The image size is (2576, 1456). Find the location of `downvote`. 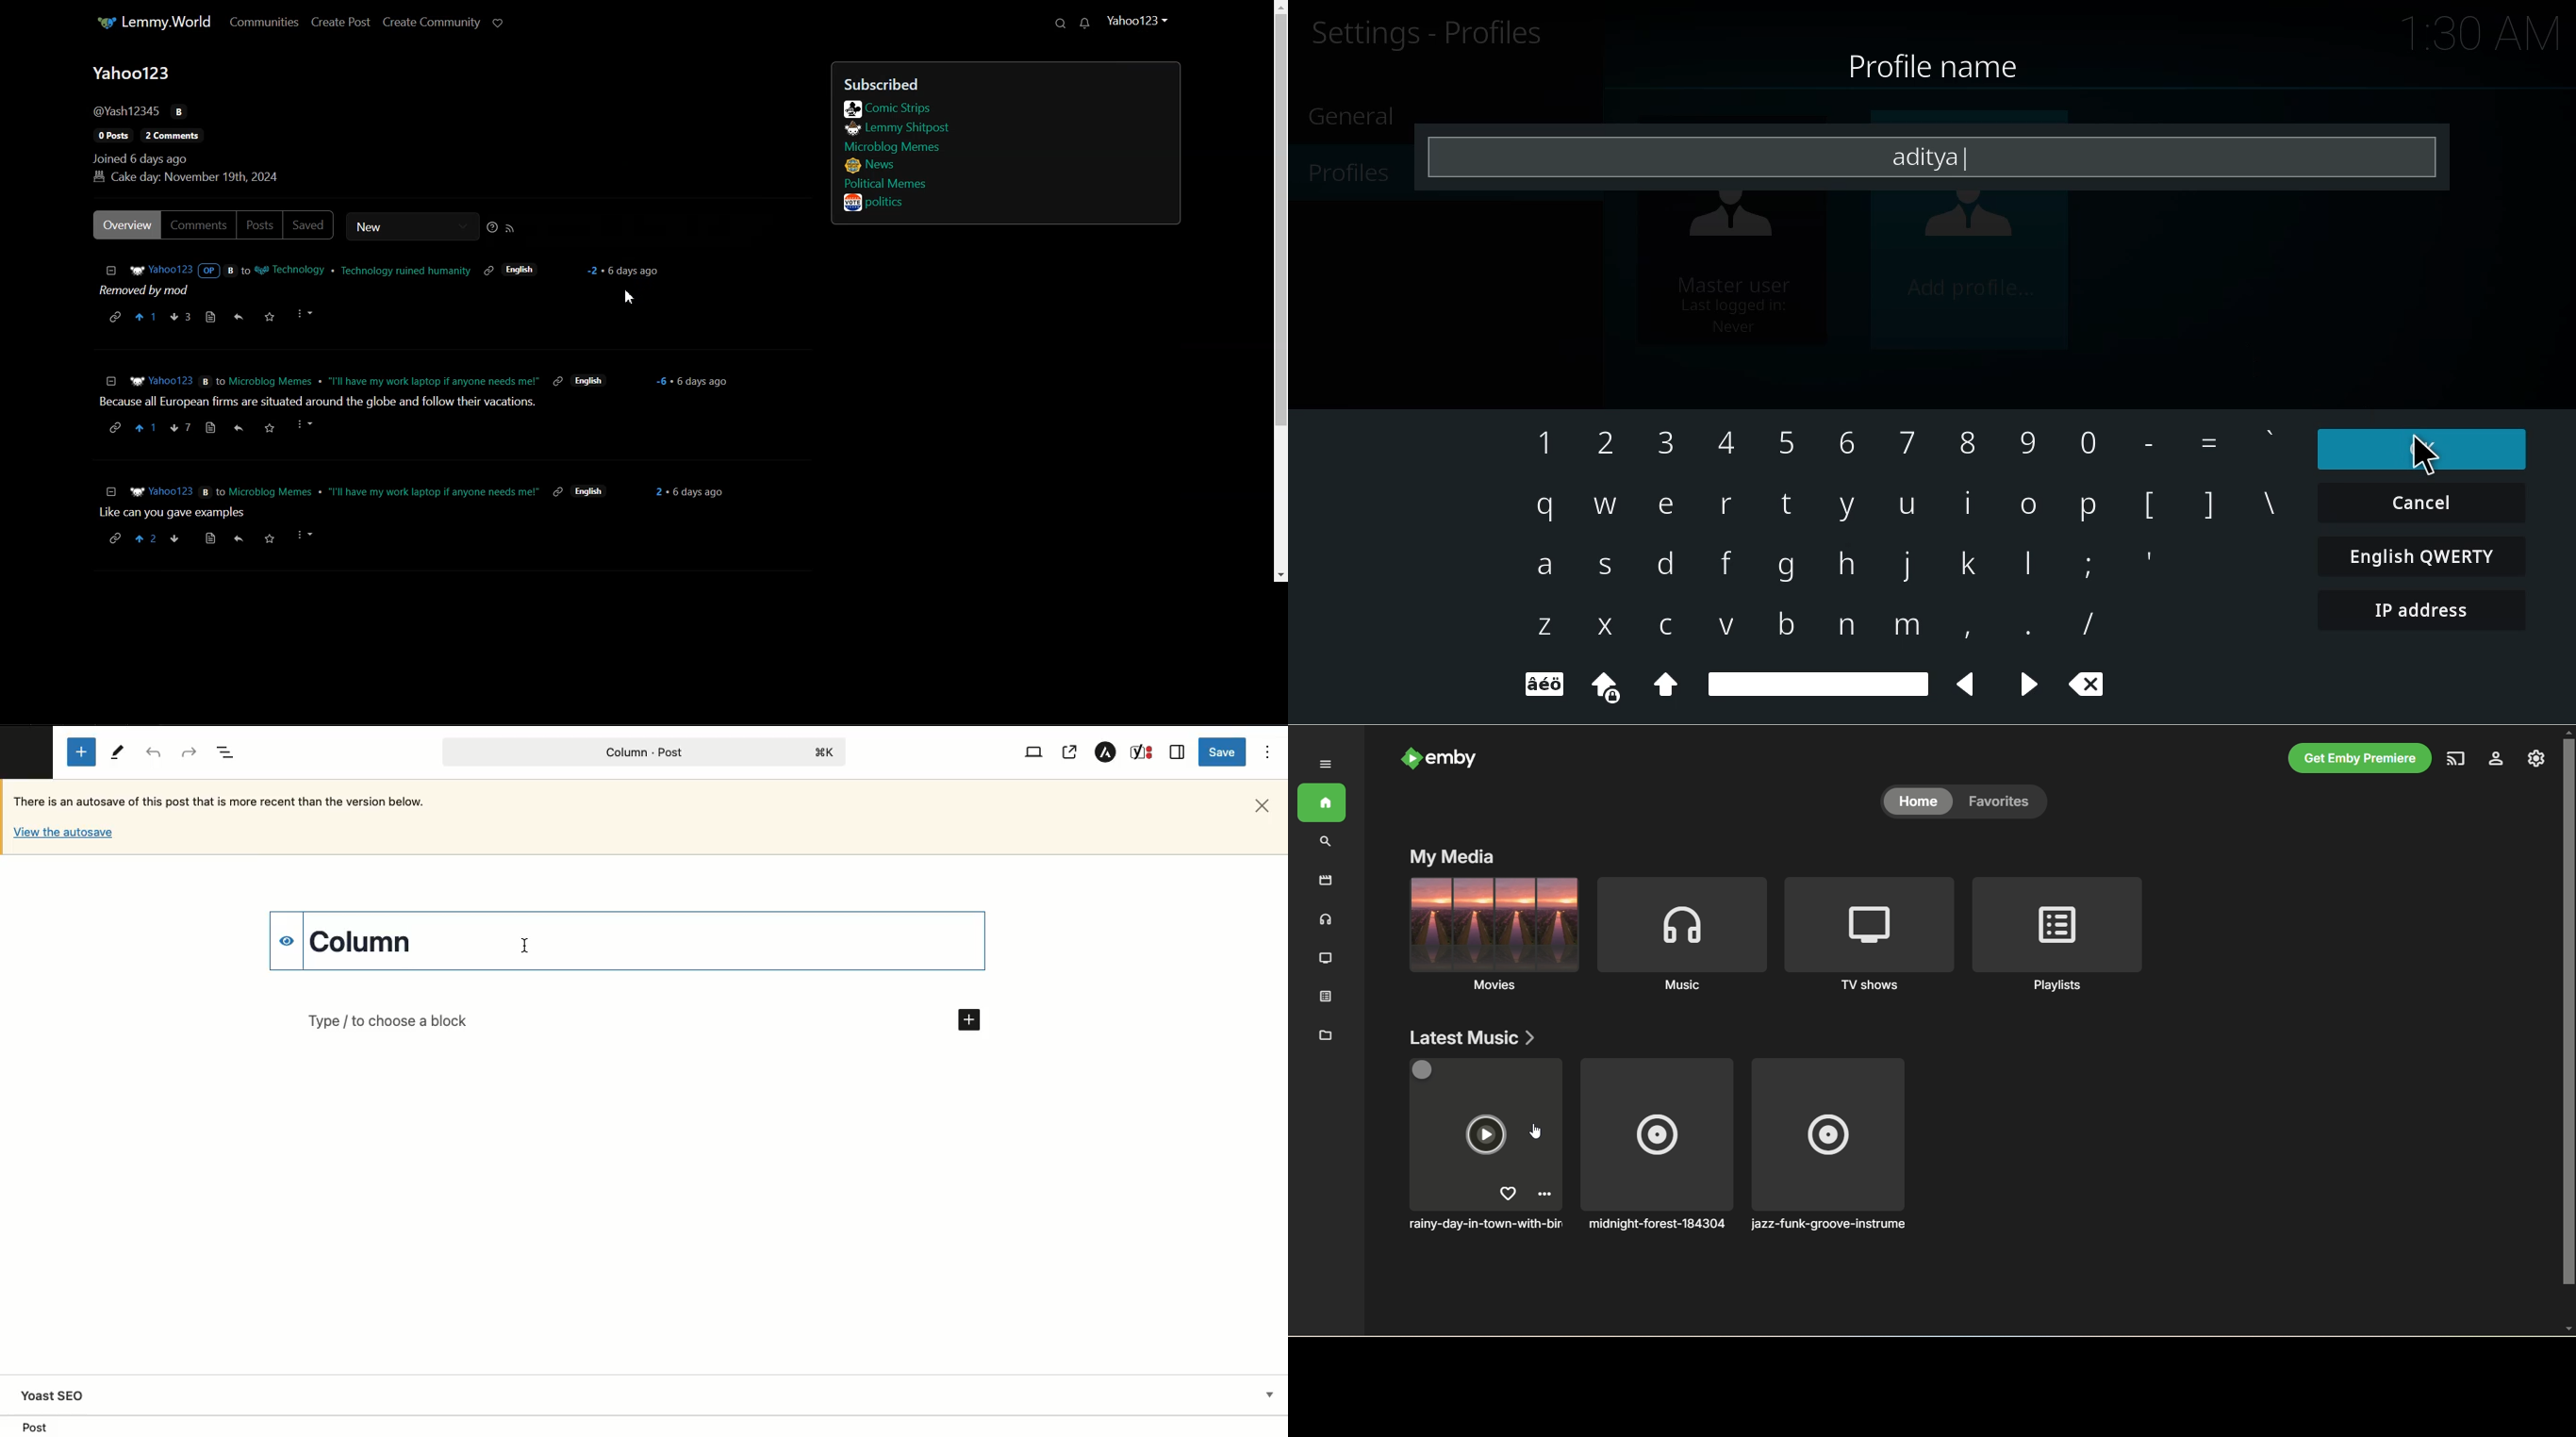

downvote is located at coordinates (174, 538).